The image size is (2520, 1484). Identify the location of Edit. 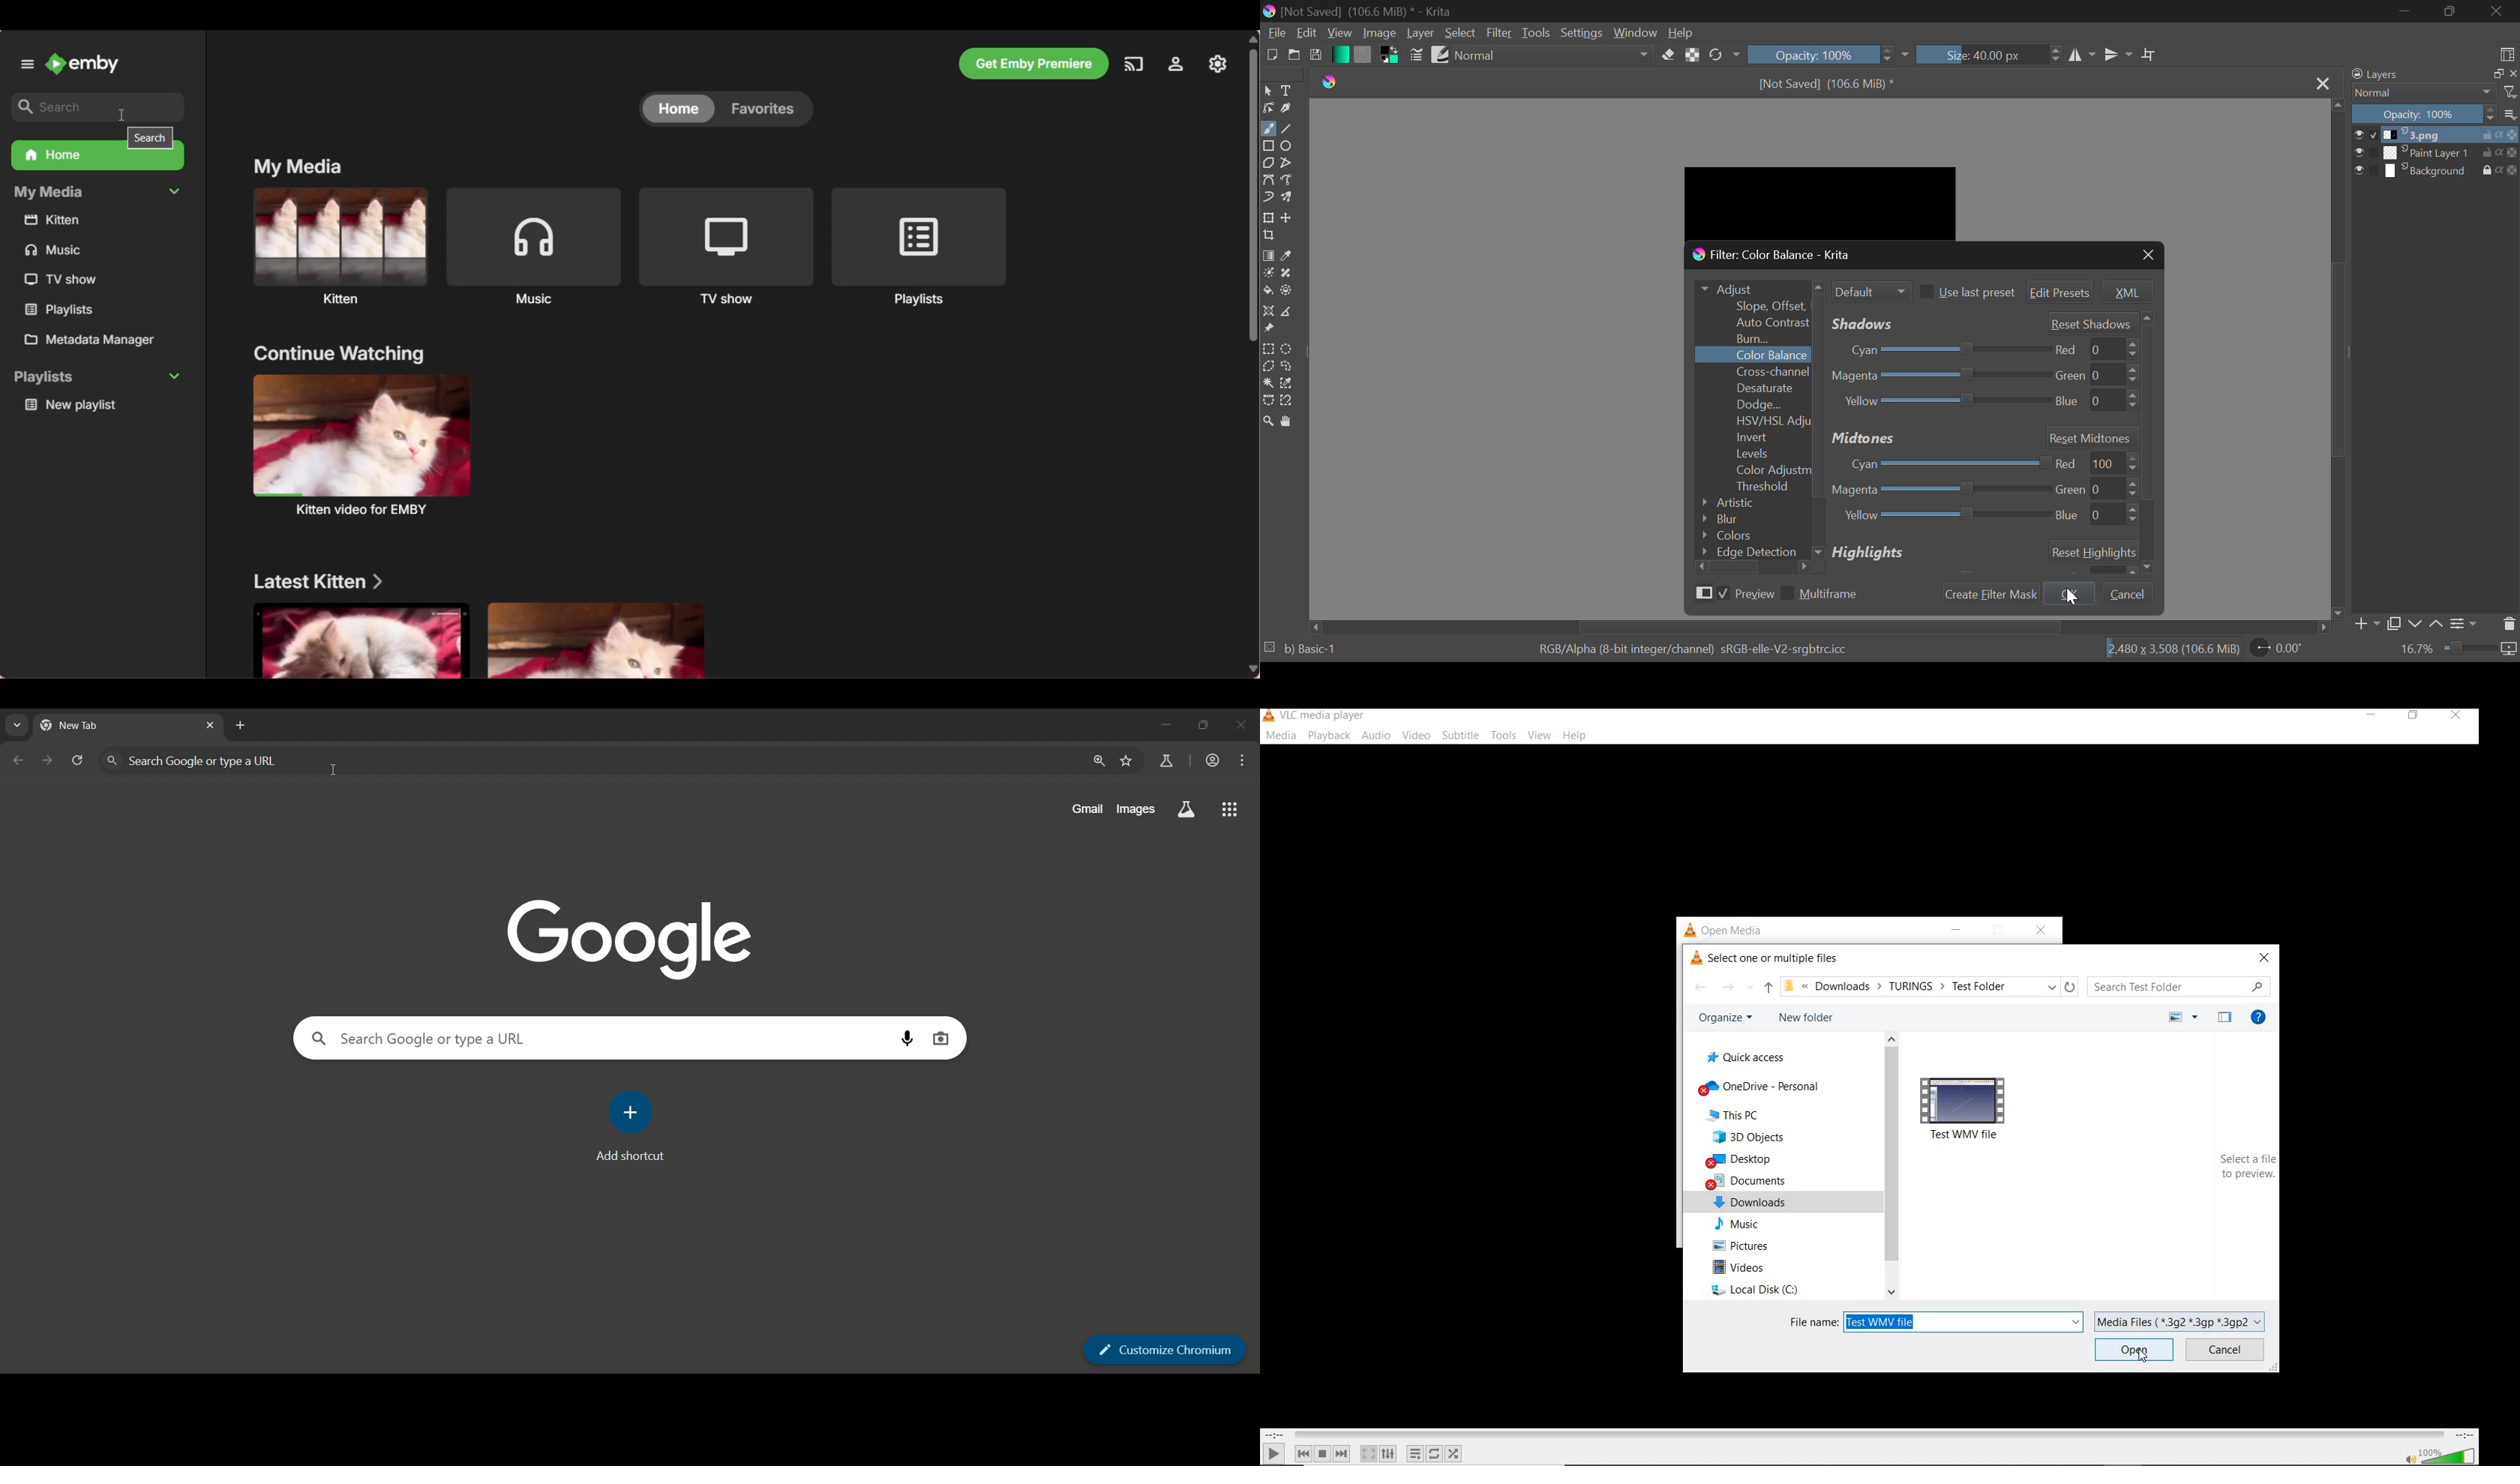
(1305, 34).